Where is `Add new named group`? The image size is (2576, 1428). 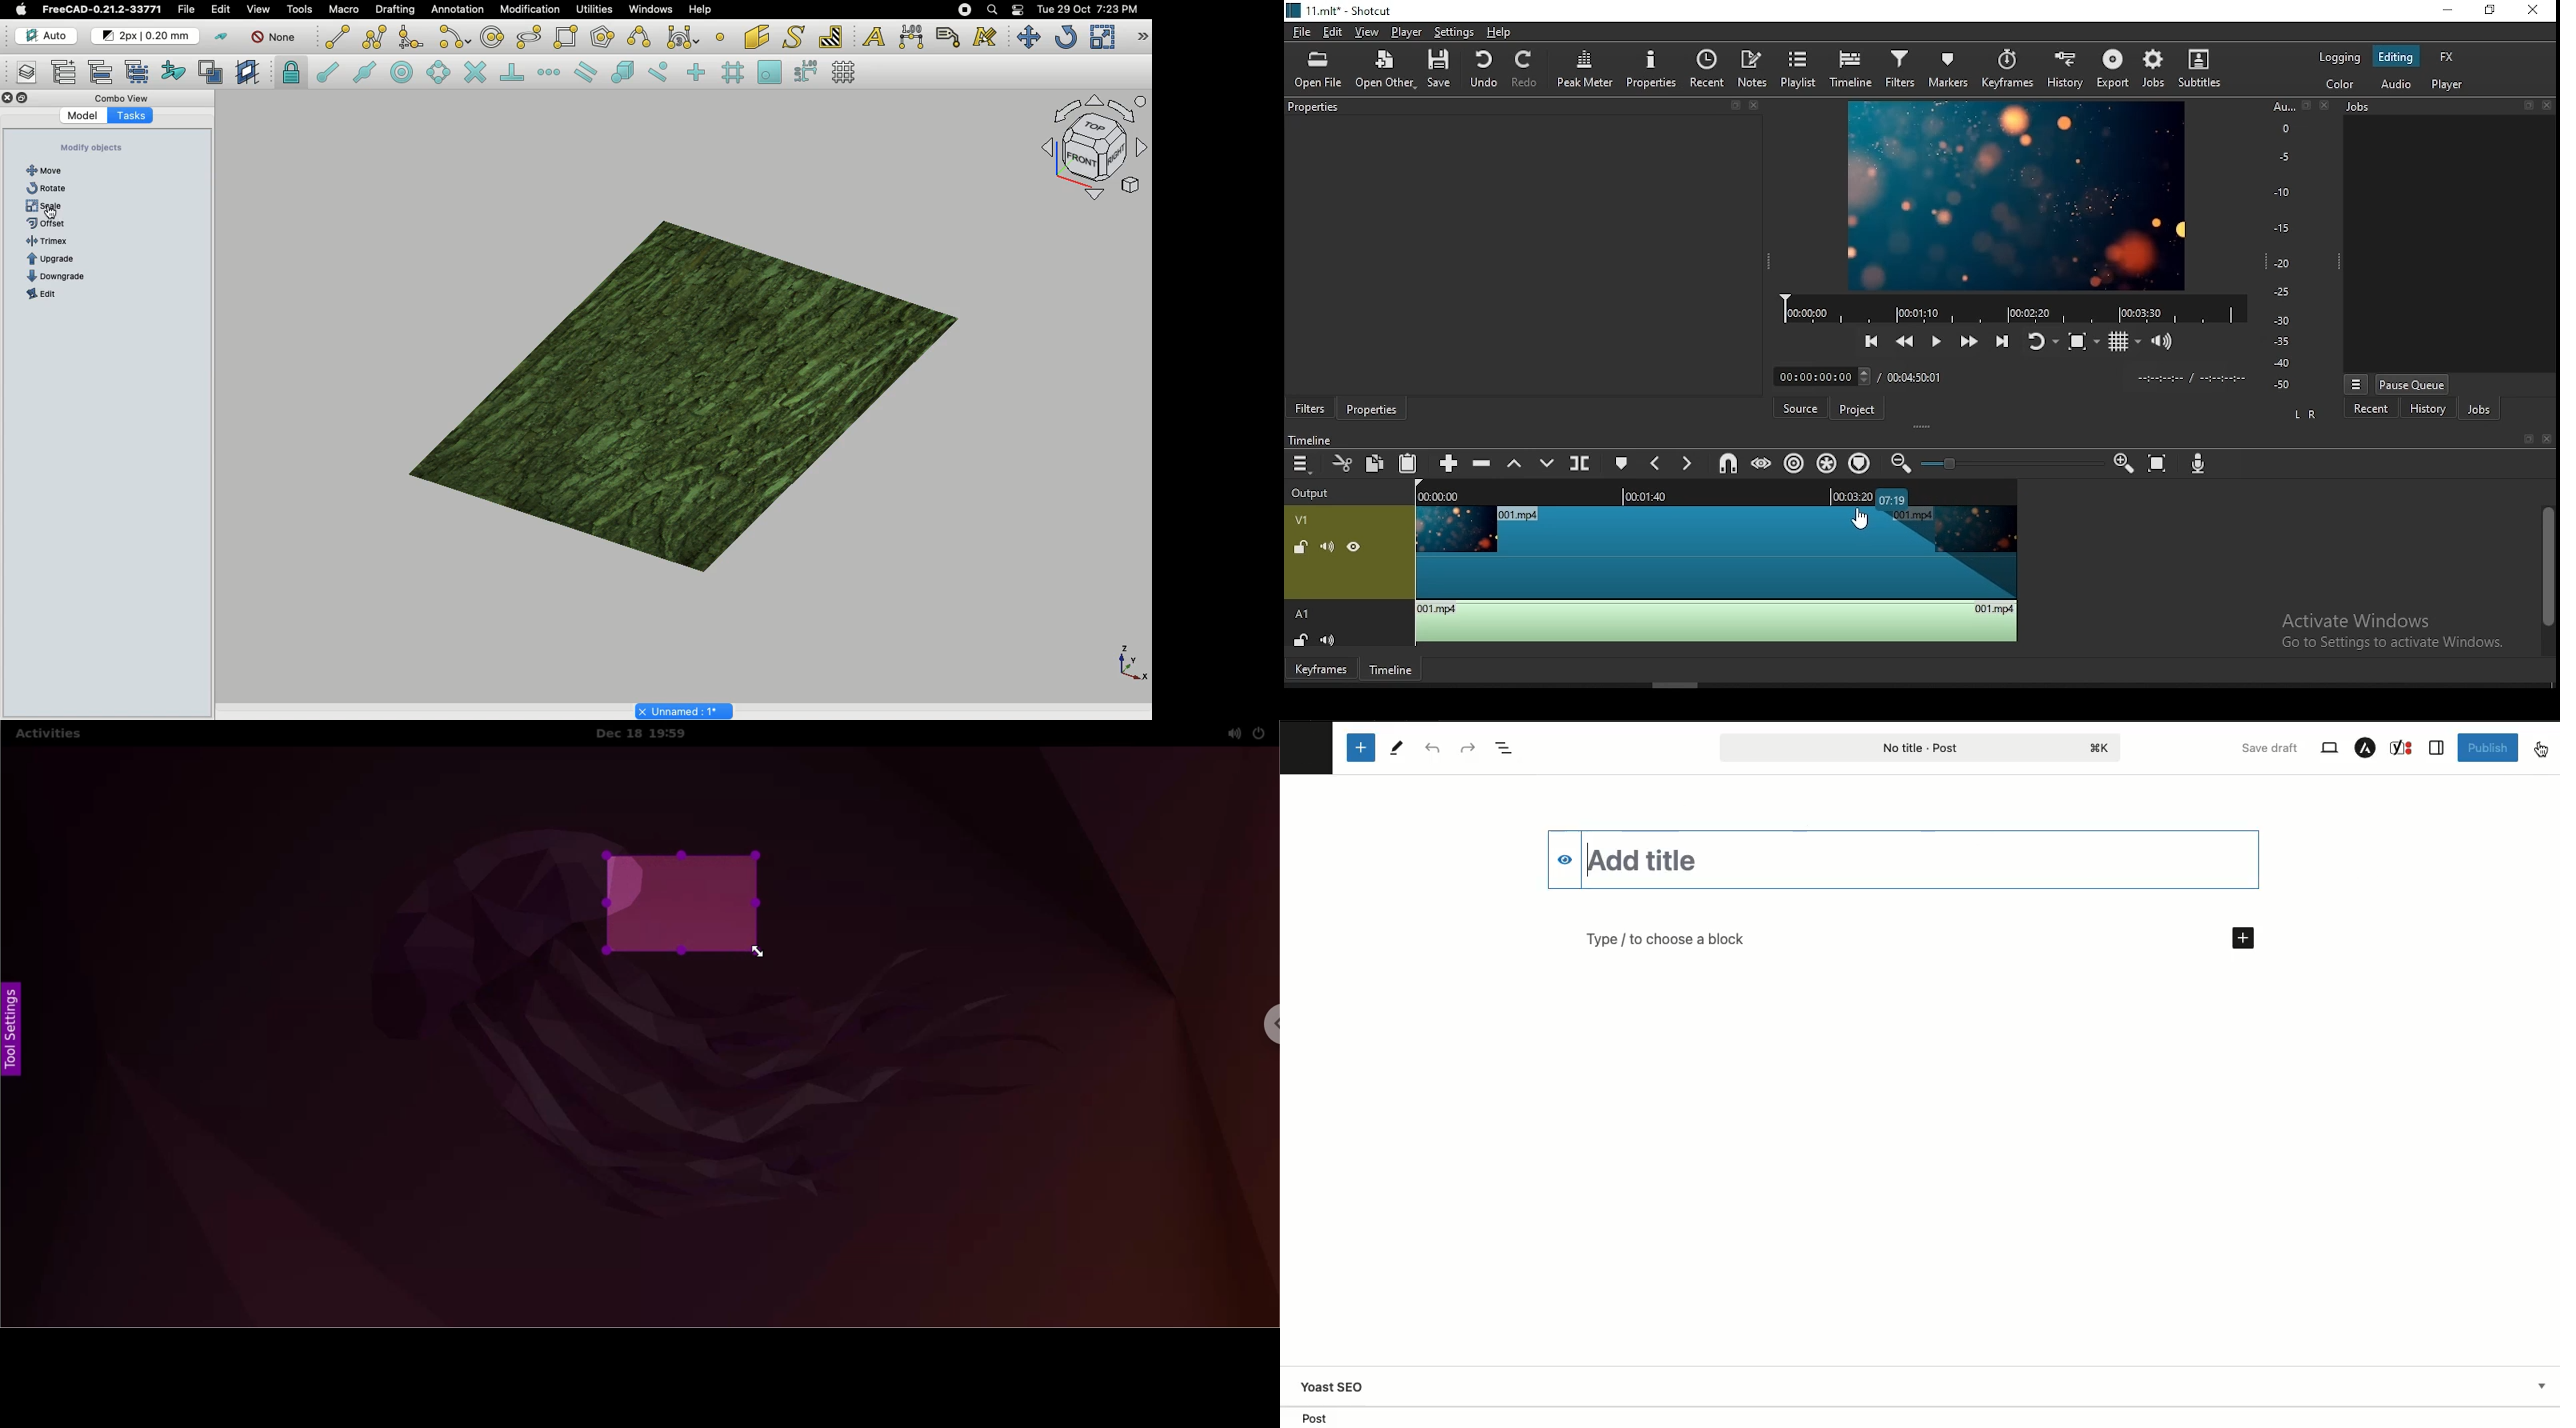 Add new named group is located at coordinates (65, 71).